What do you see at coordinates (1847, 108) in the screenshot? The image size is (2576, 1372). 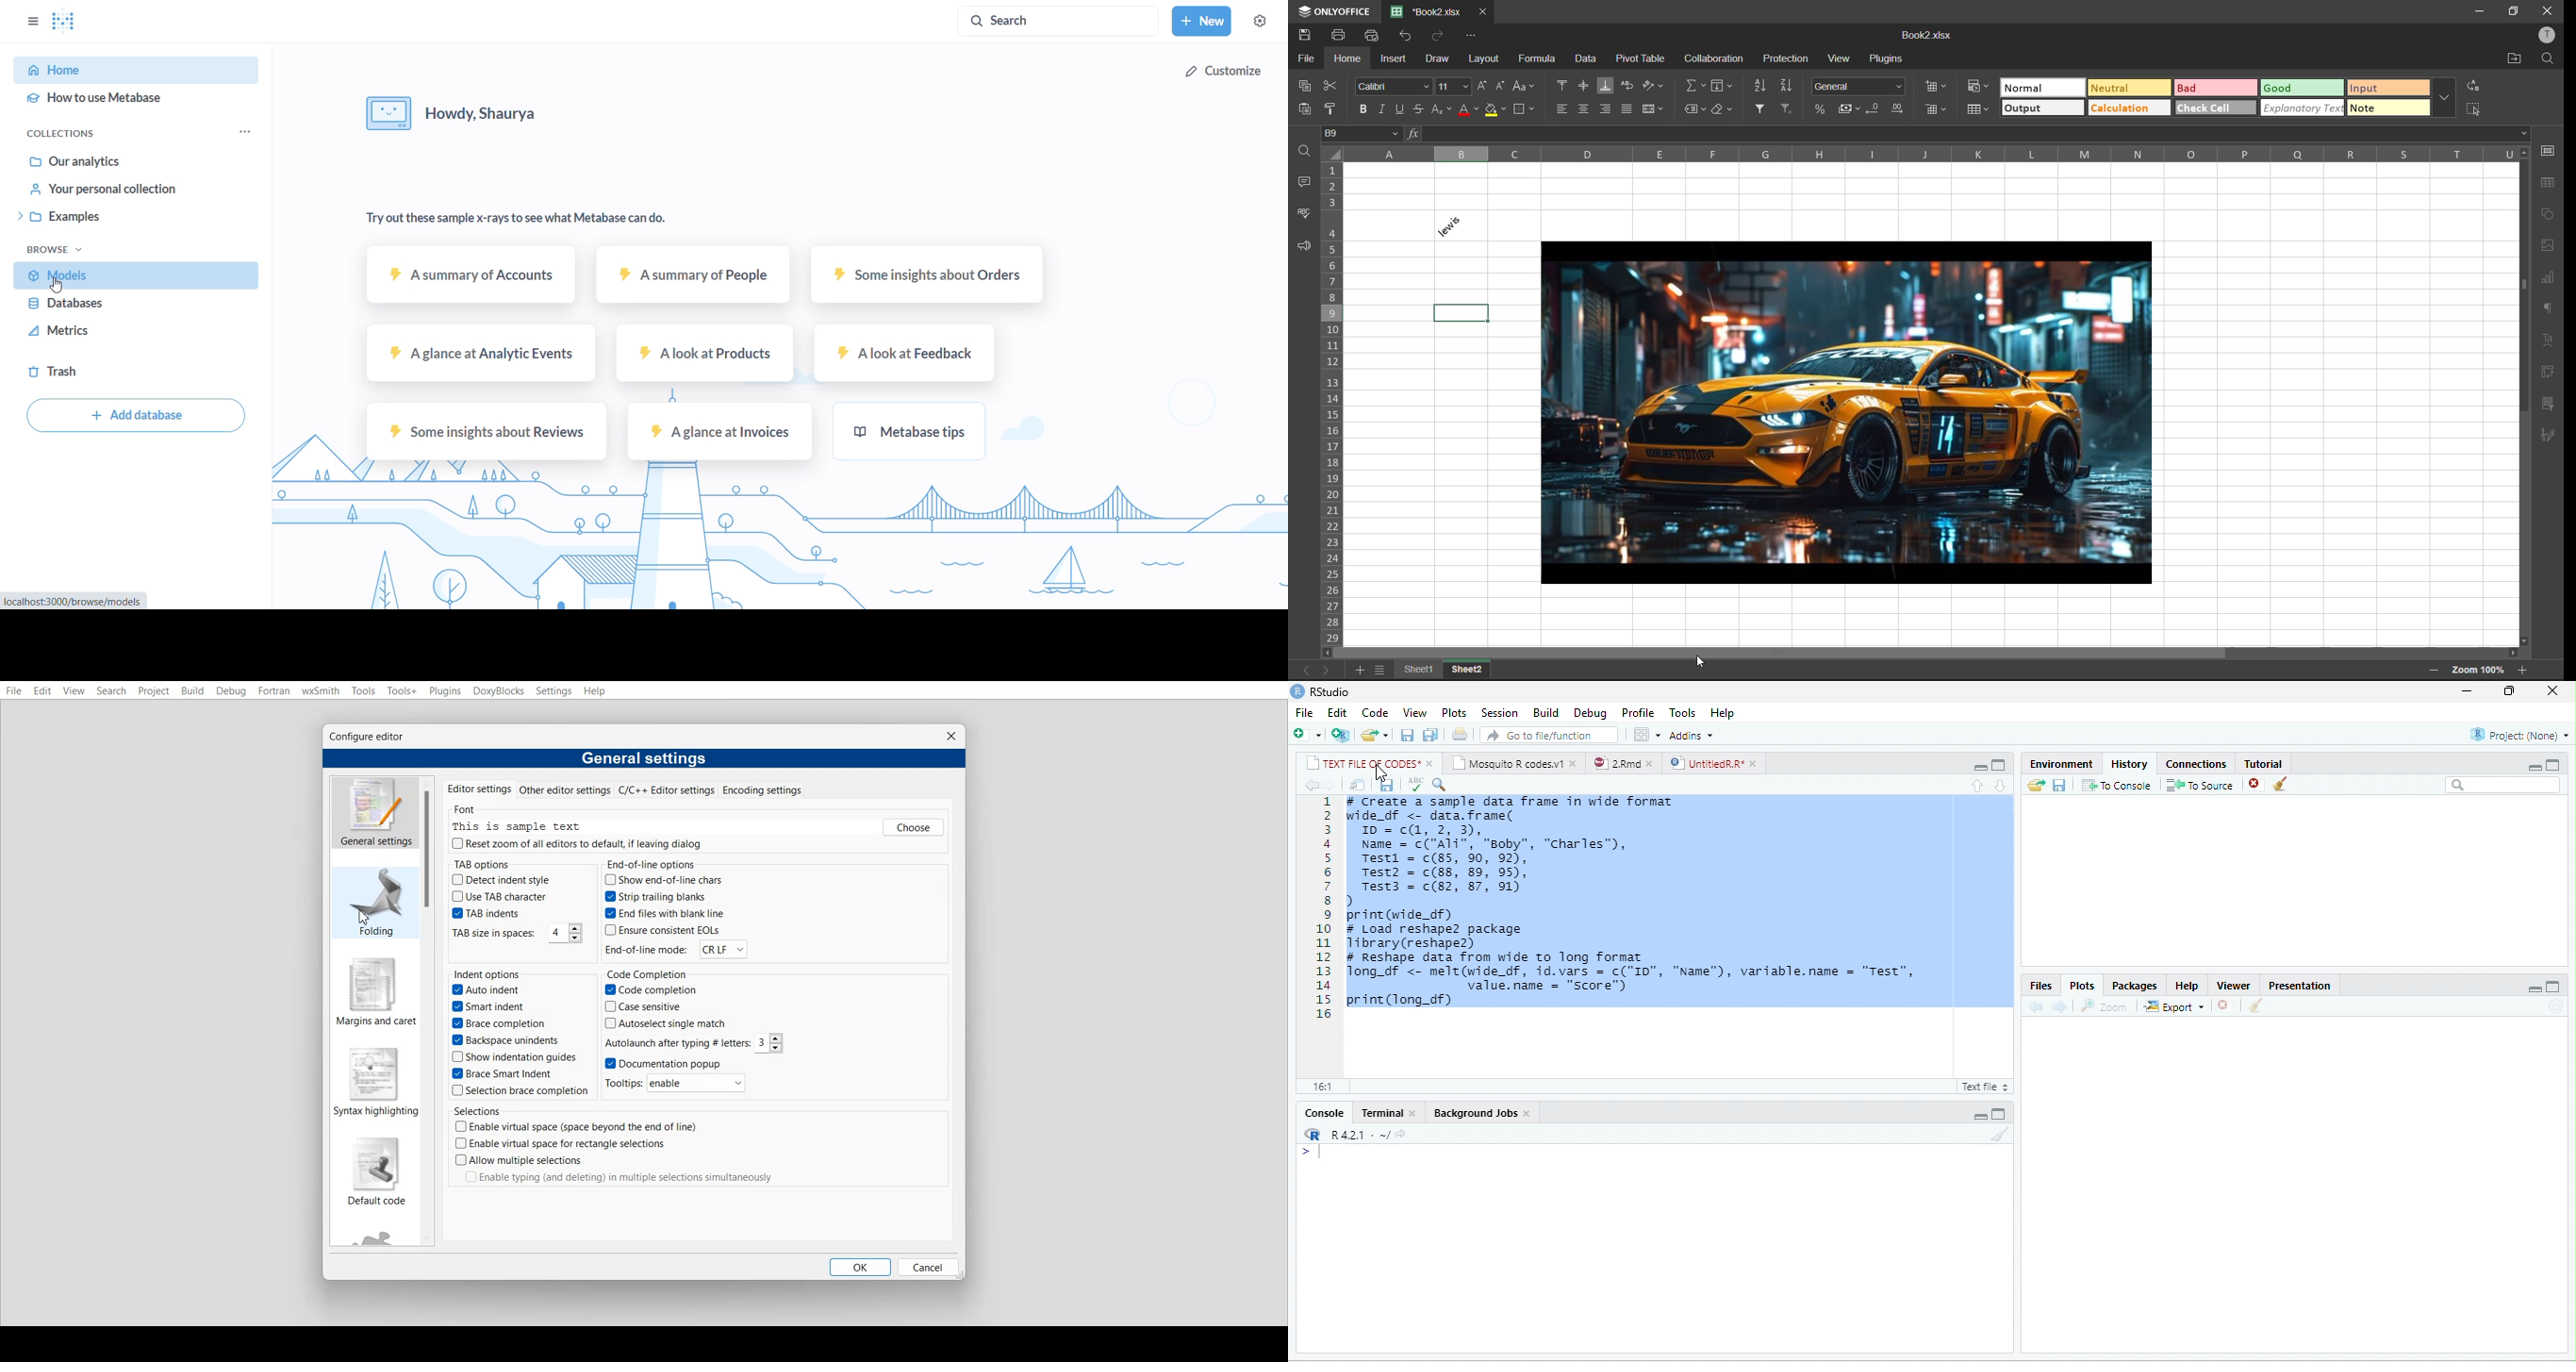 I see `accounting` at bounding box center [1847, 108].